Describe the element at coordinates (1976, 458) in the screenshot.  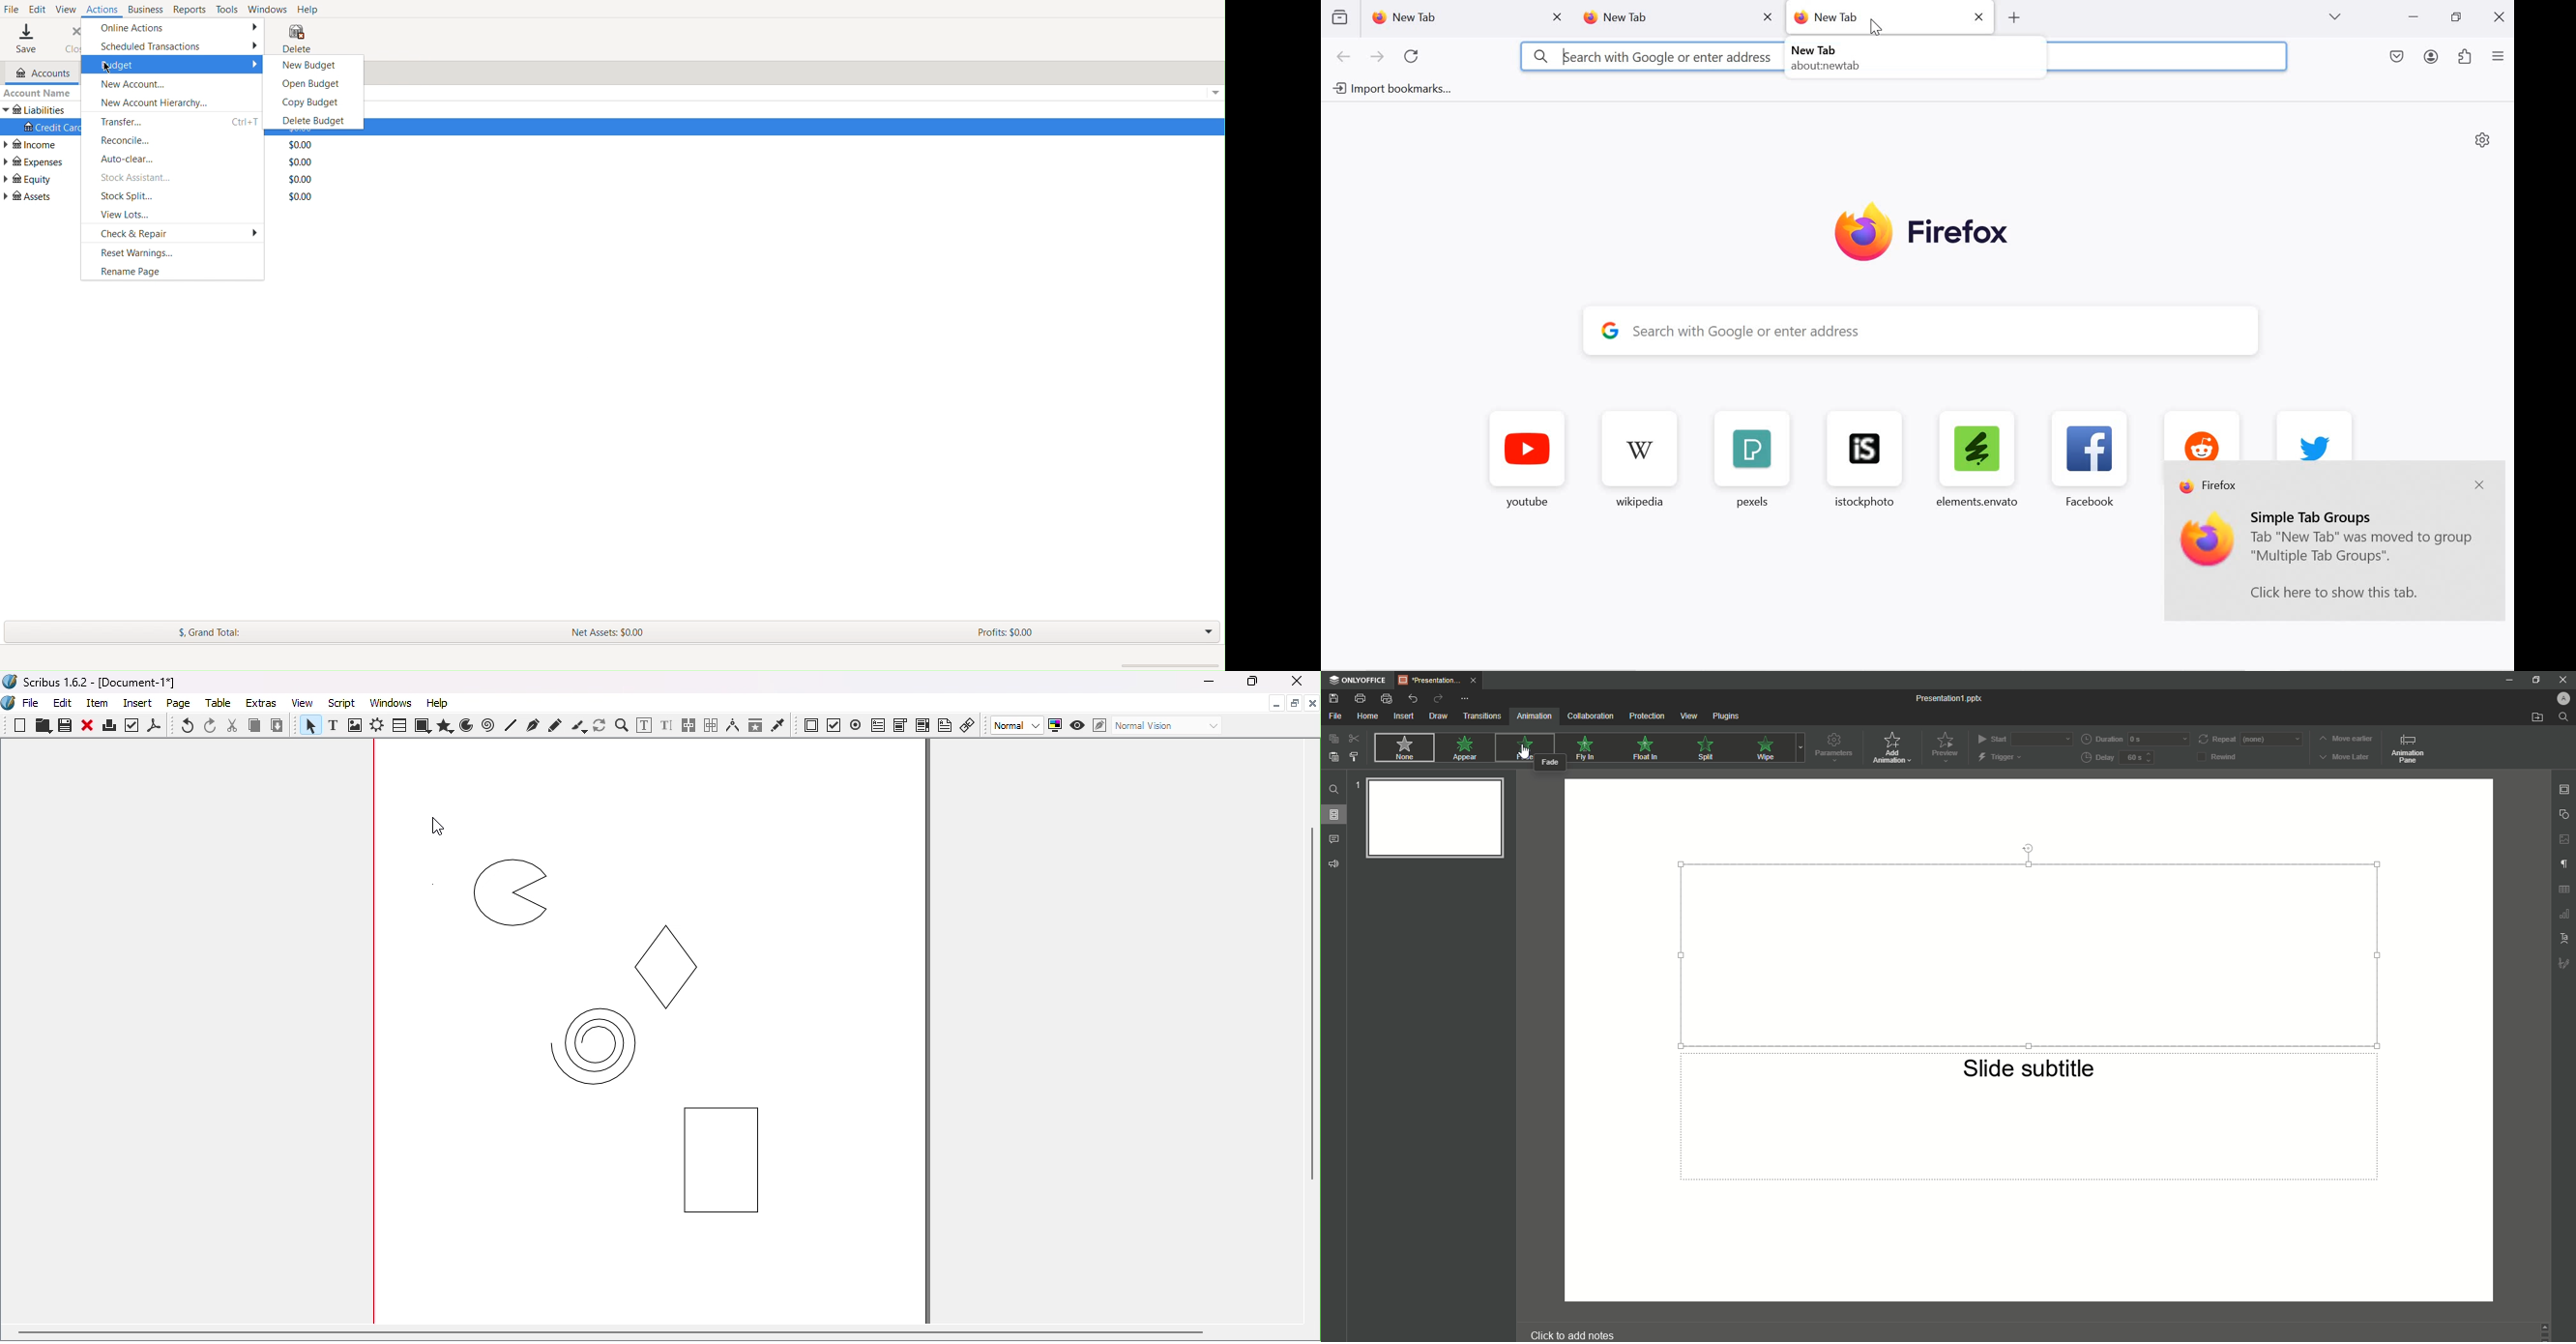
I see `elements.envanto favorite` at that location.